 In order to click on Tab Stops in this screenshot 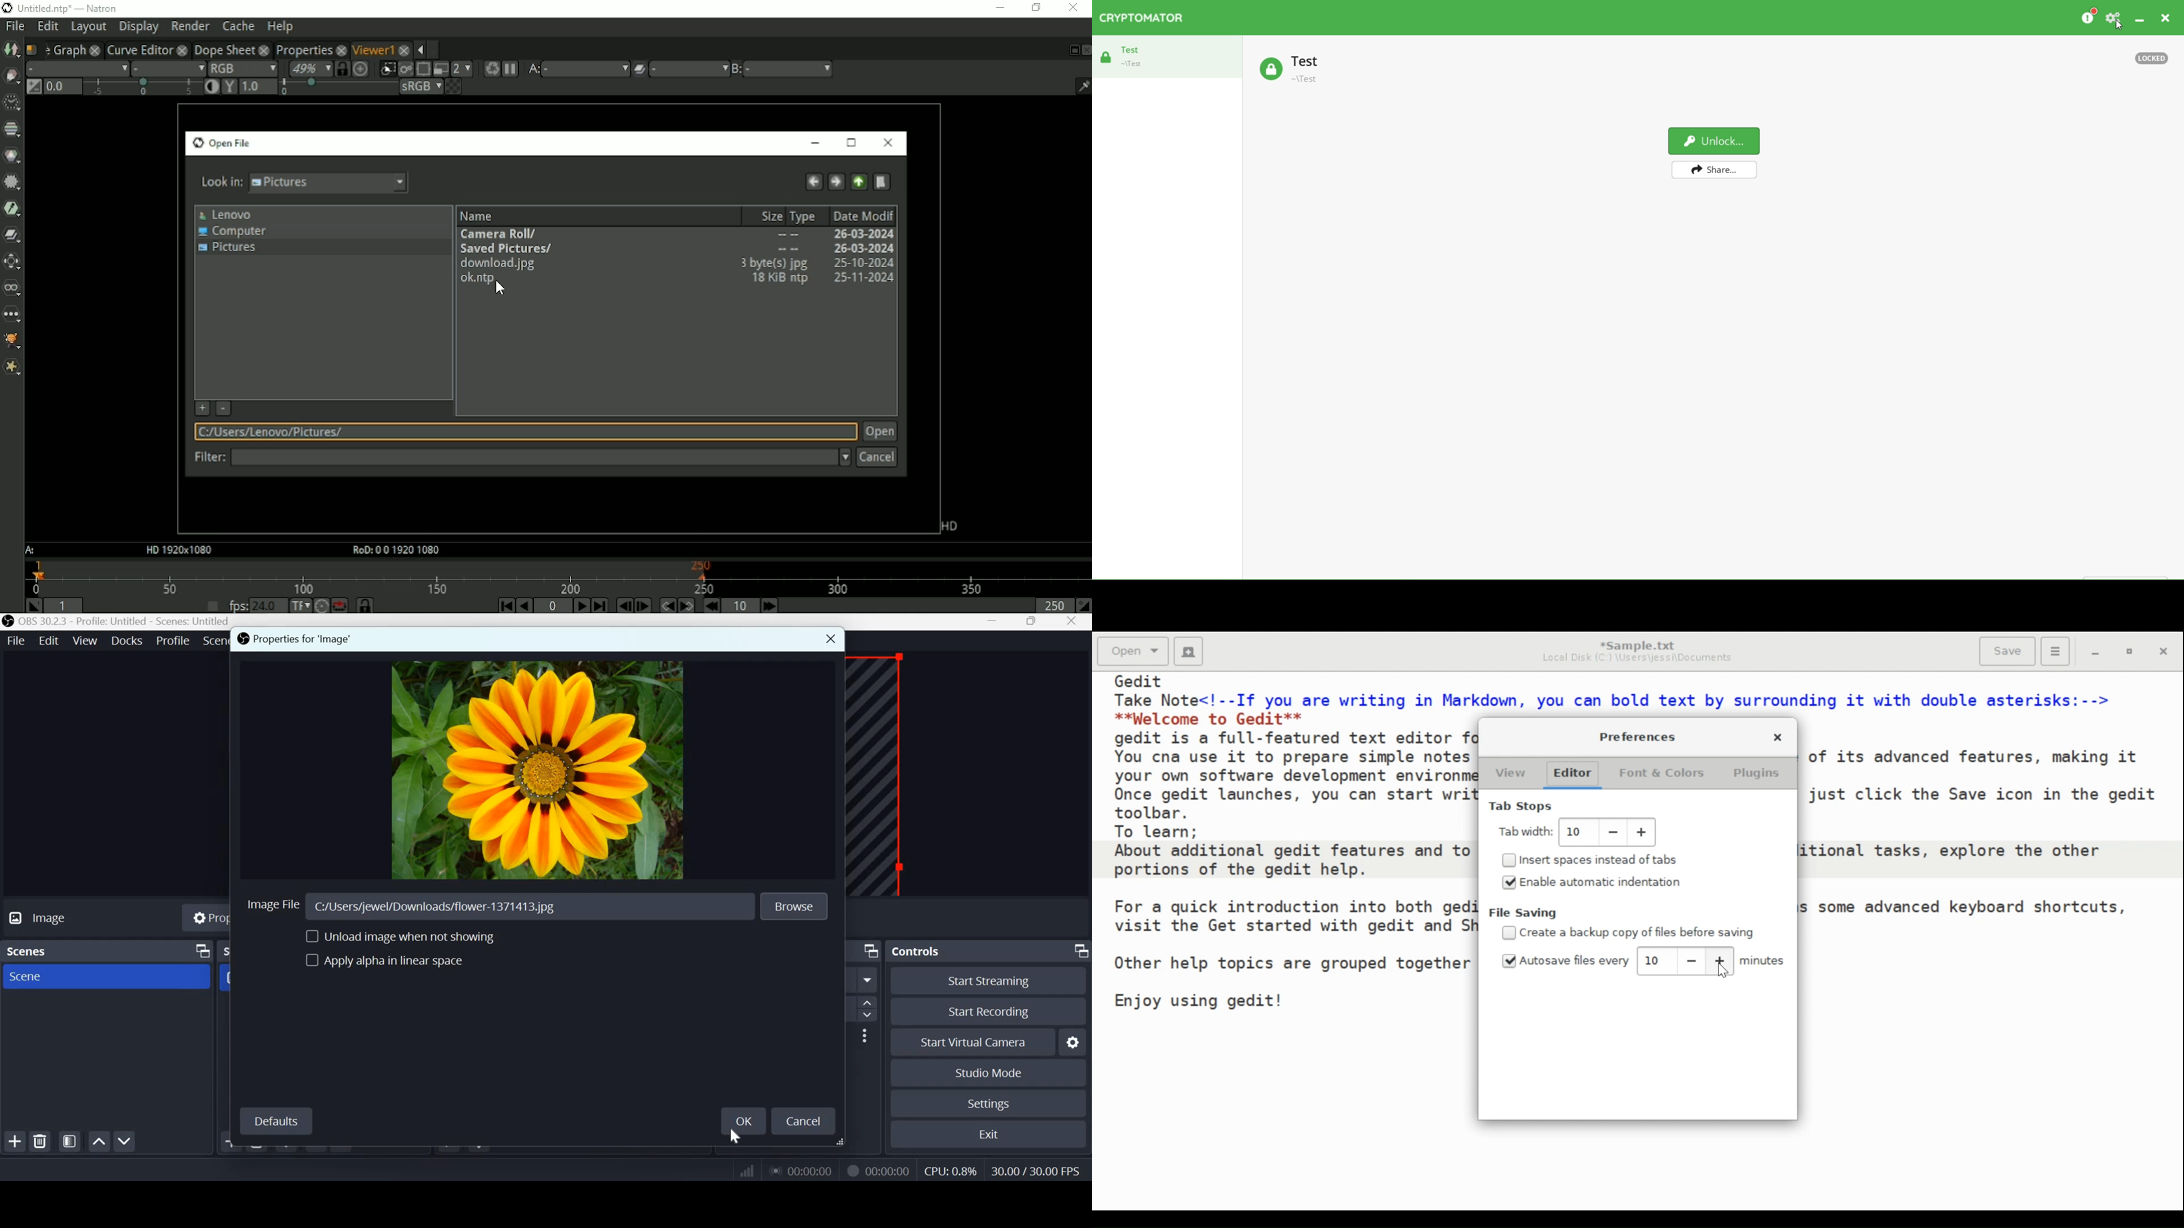, I will do `click(1521, 807)`.